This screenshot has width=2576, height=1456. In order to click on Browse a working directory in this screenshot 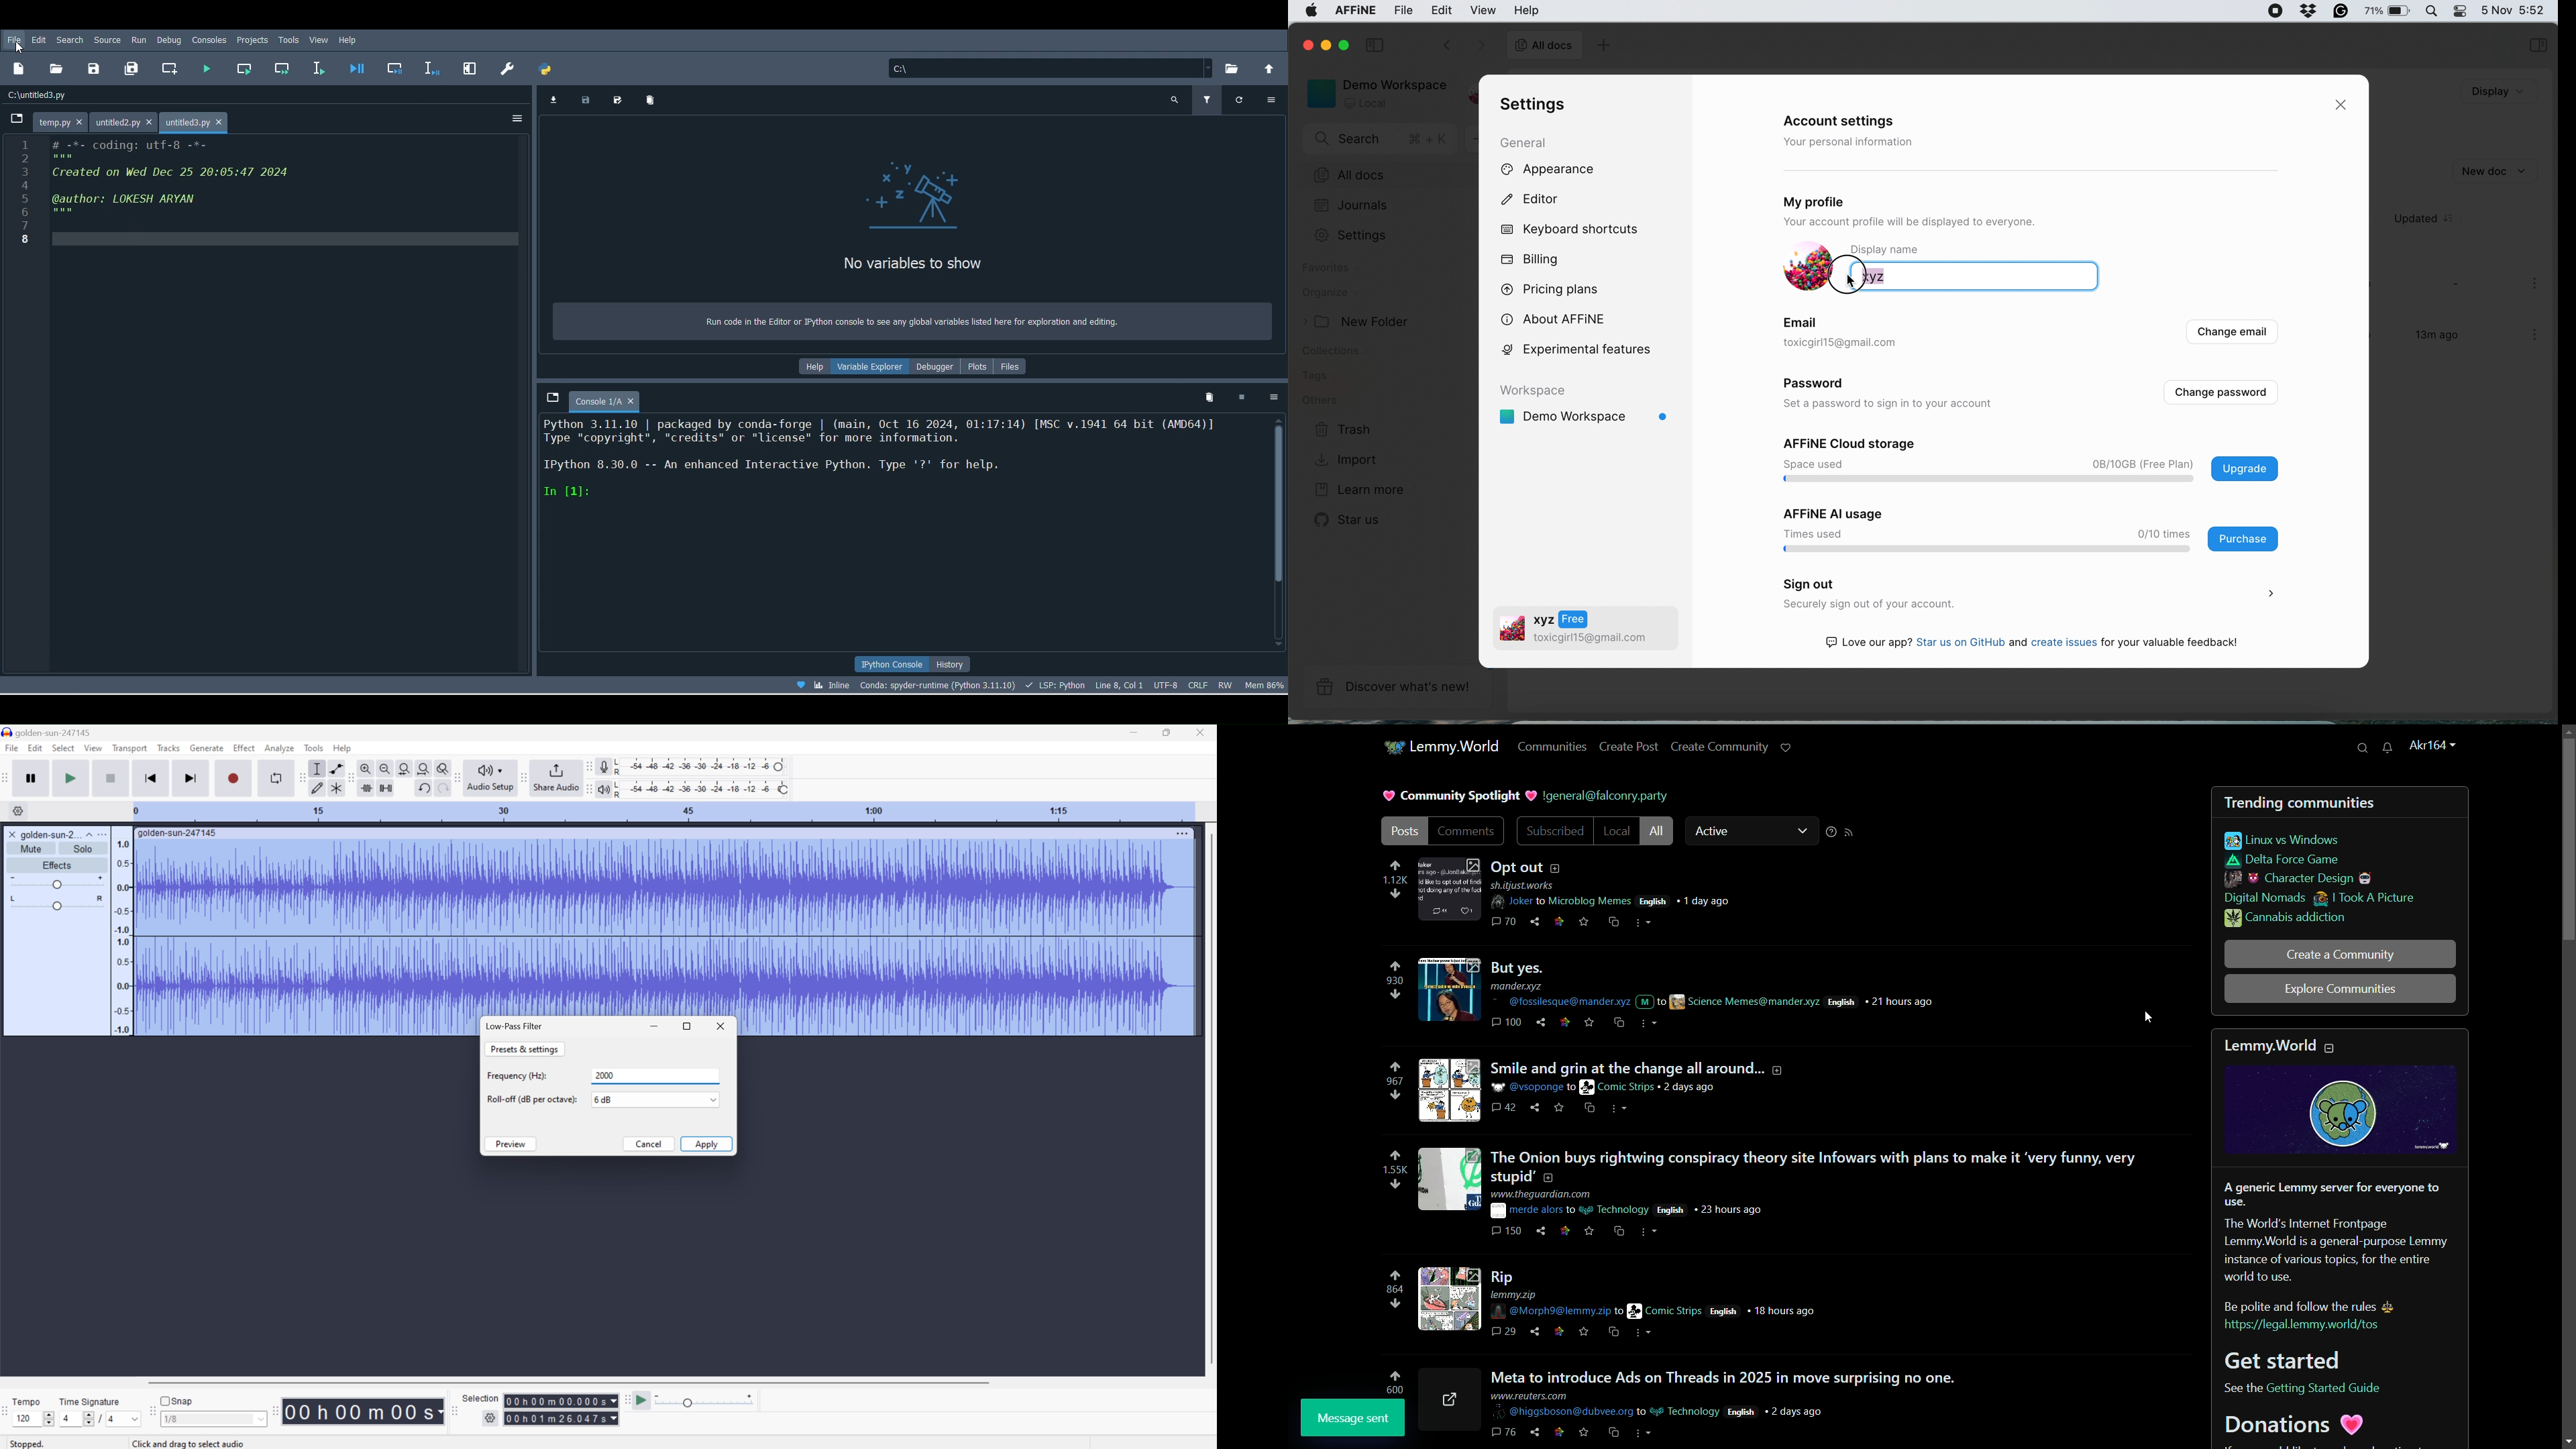, I will do `click(1231, 69)`.